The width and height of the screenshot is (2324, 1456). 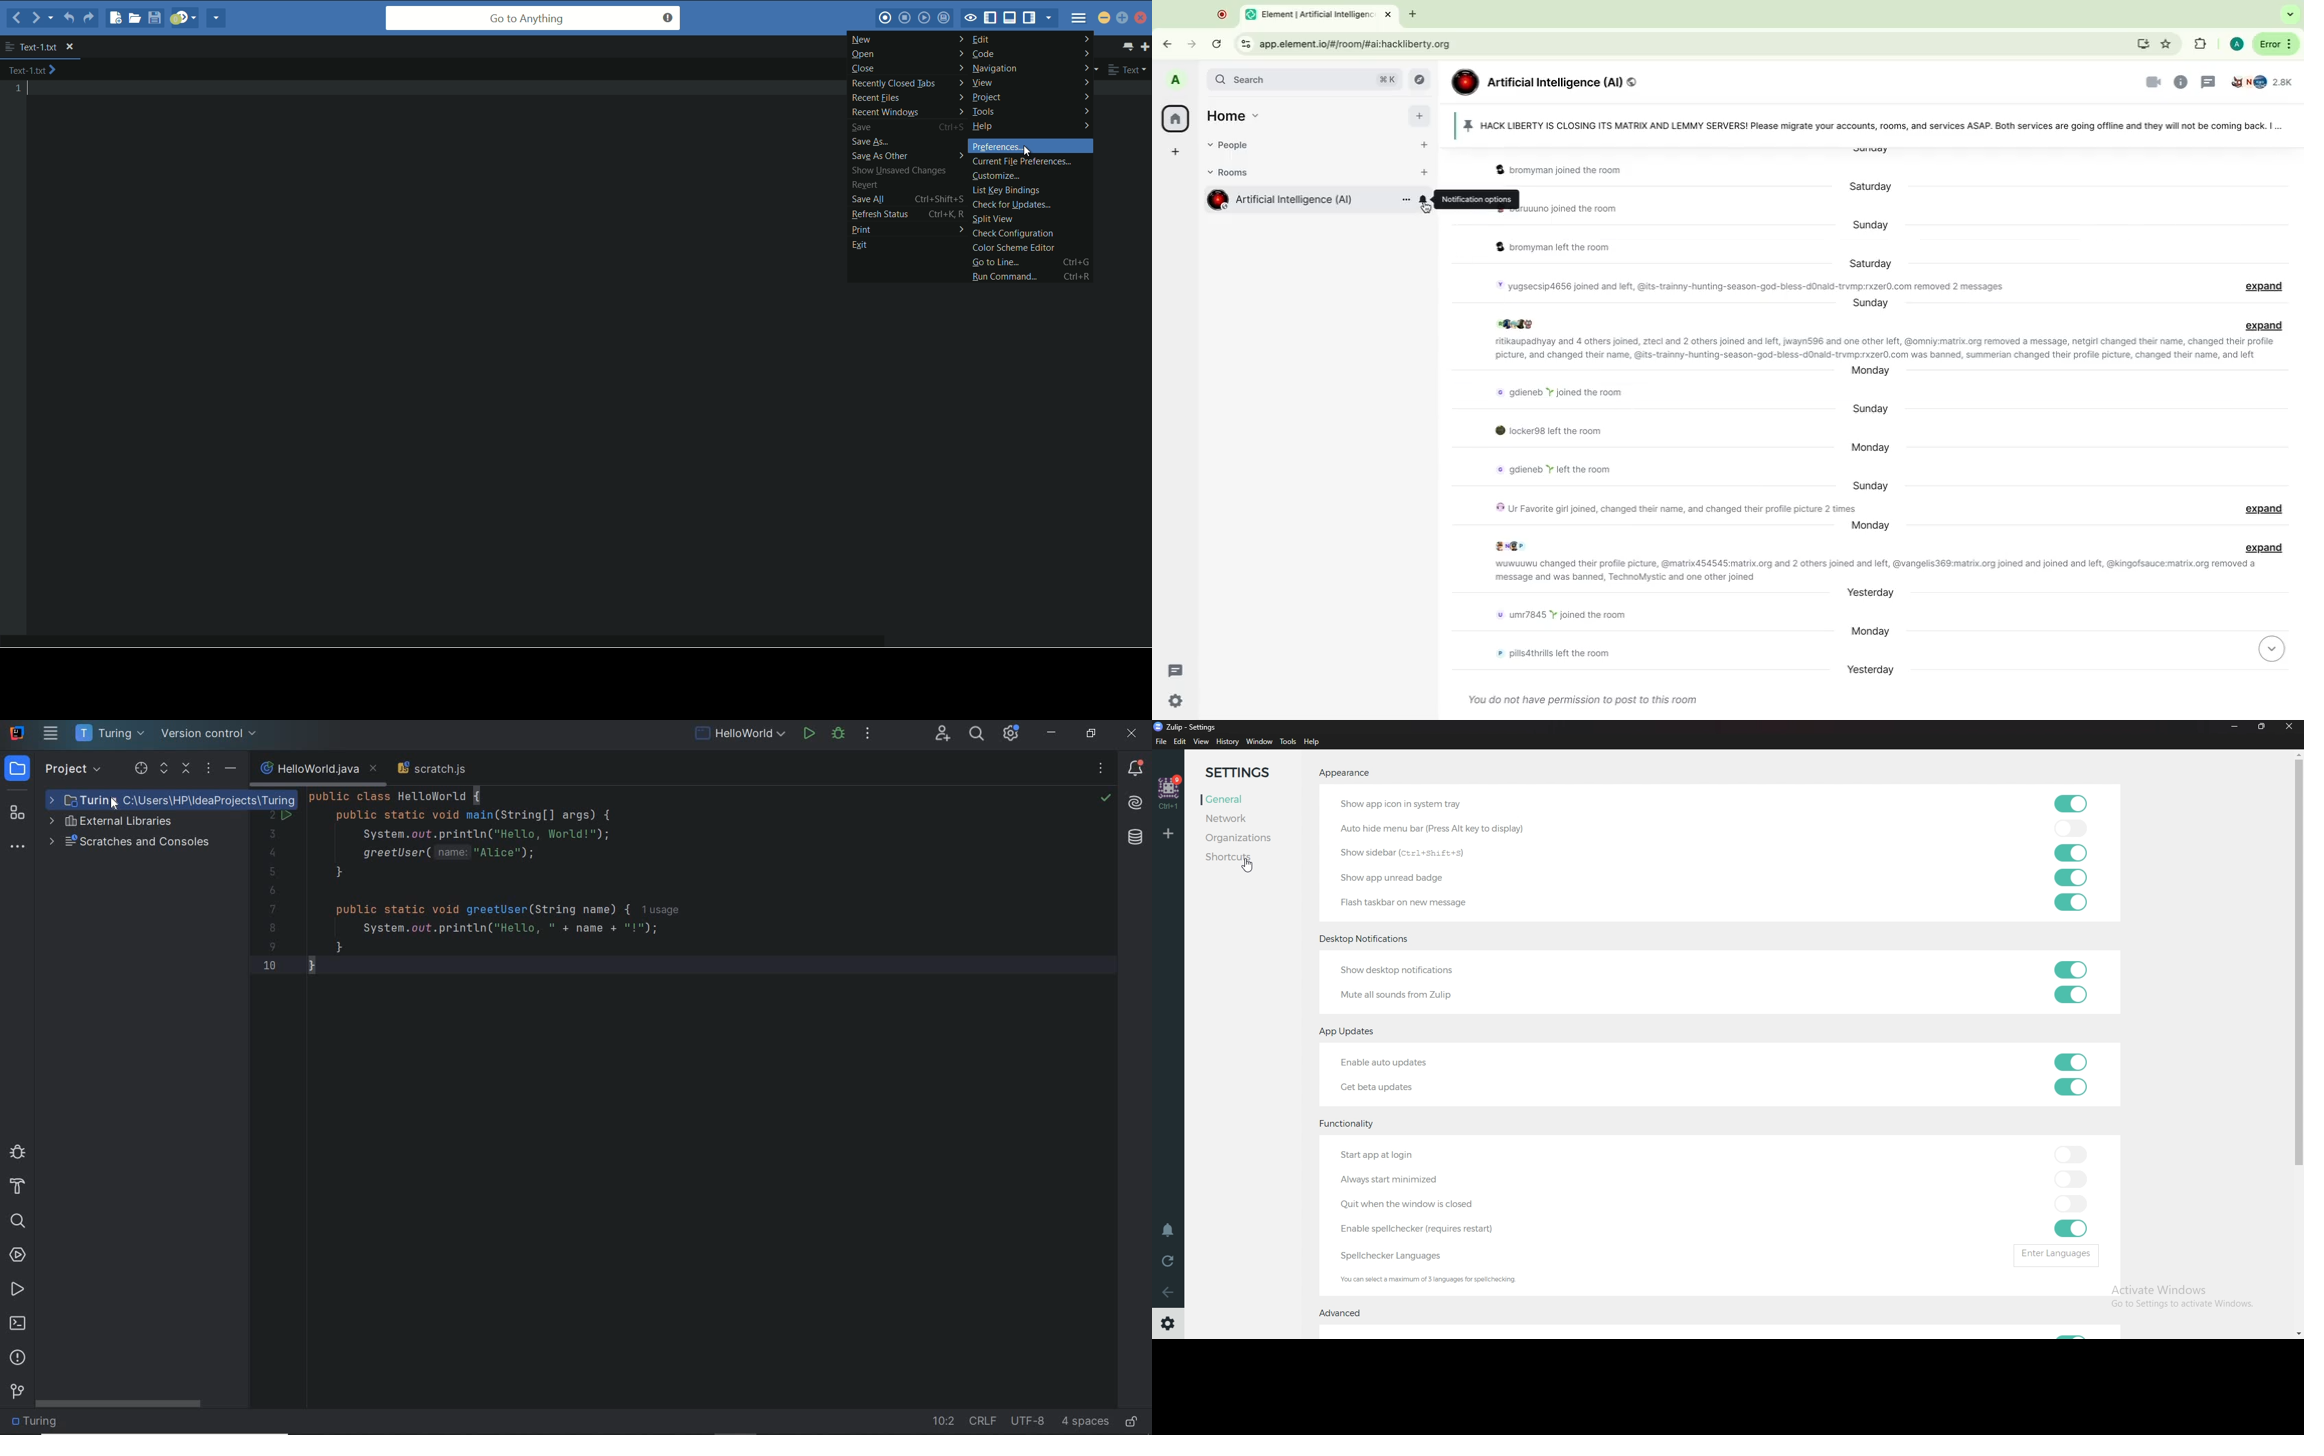 I want to click on save, so click(x=862, y=127).